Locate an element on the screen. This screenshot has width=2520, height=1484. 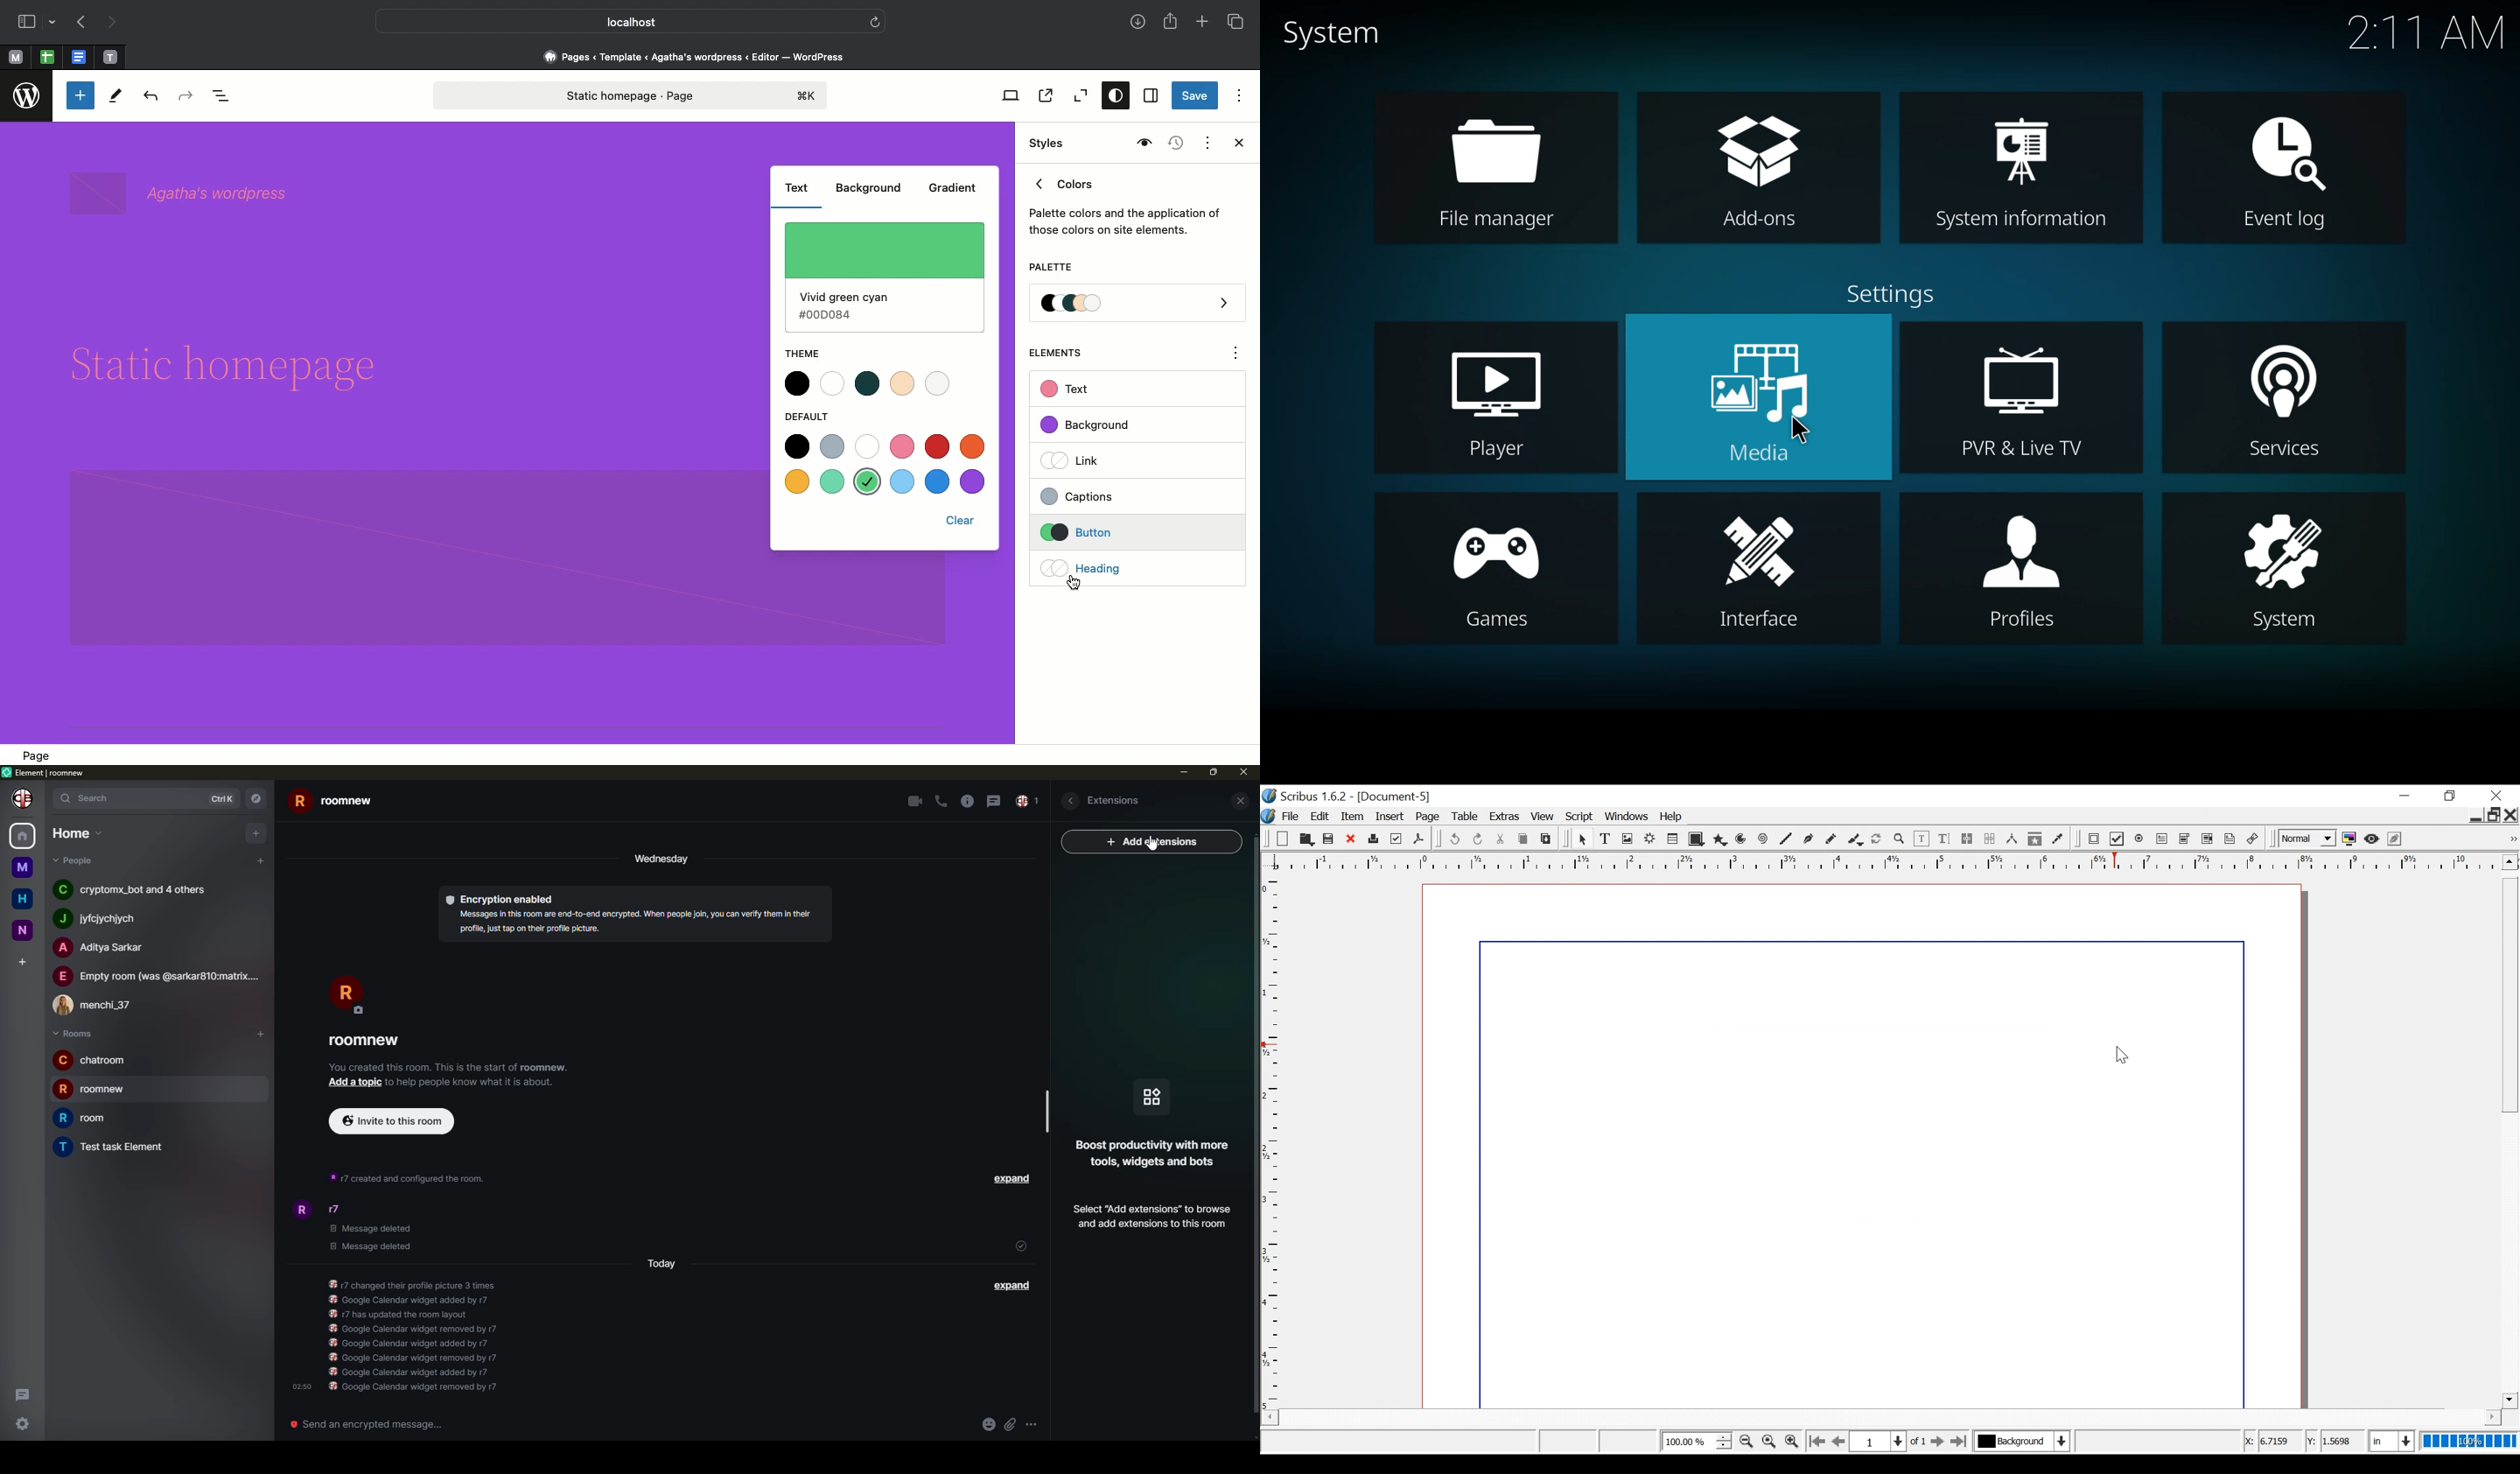
refresh is located at coordinates (875, 20).